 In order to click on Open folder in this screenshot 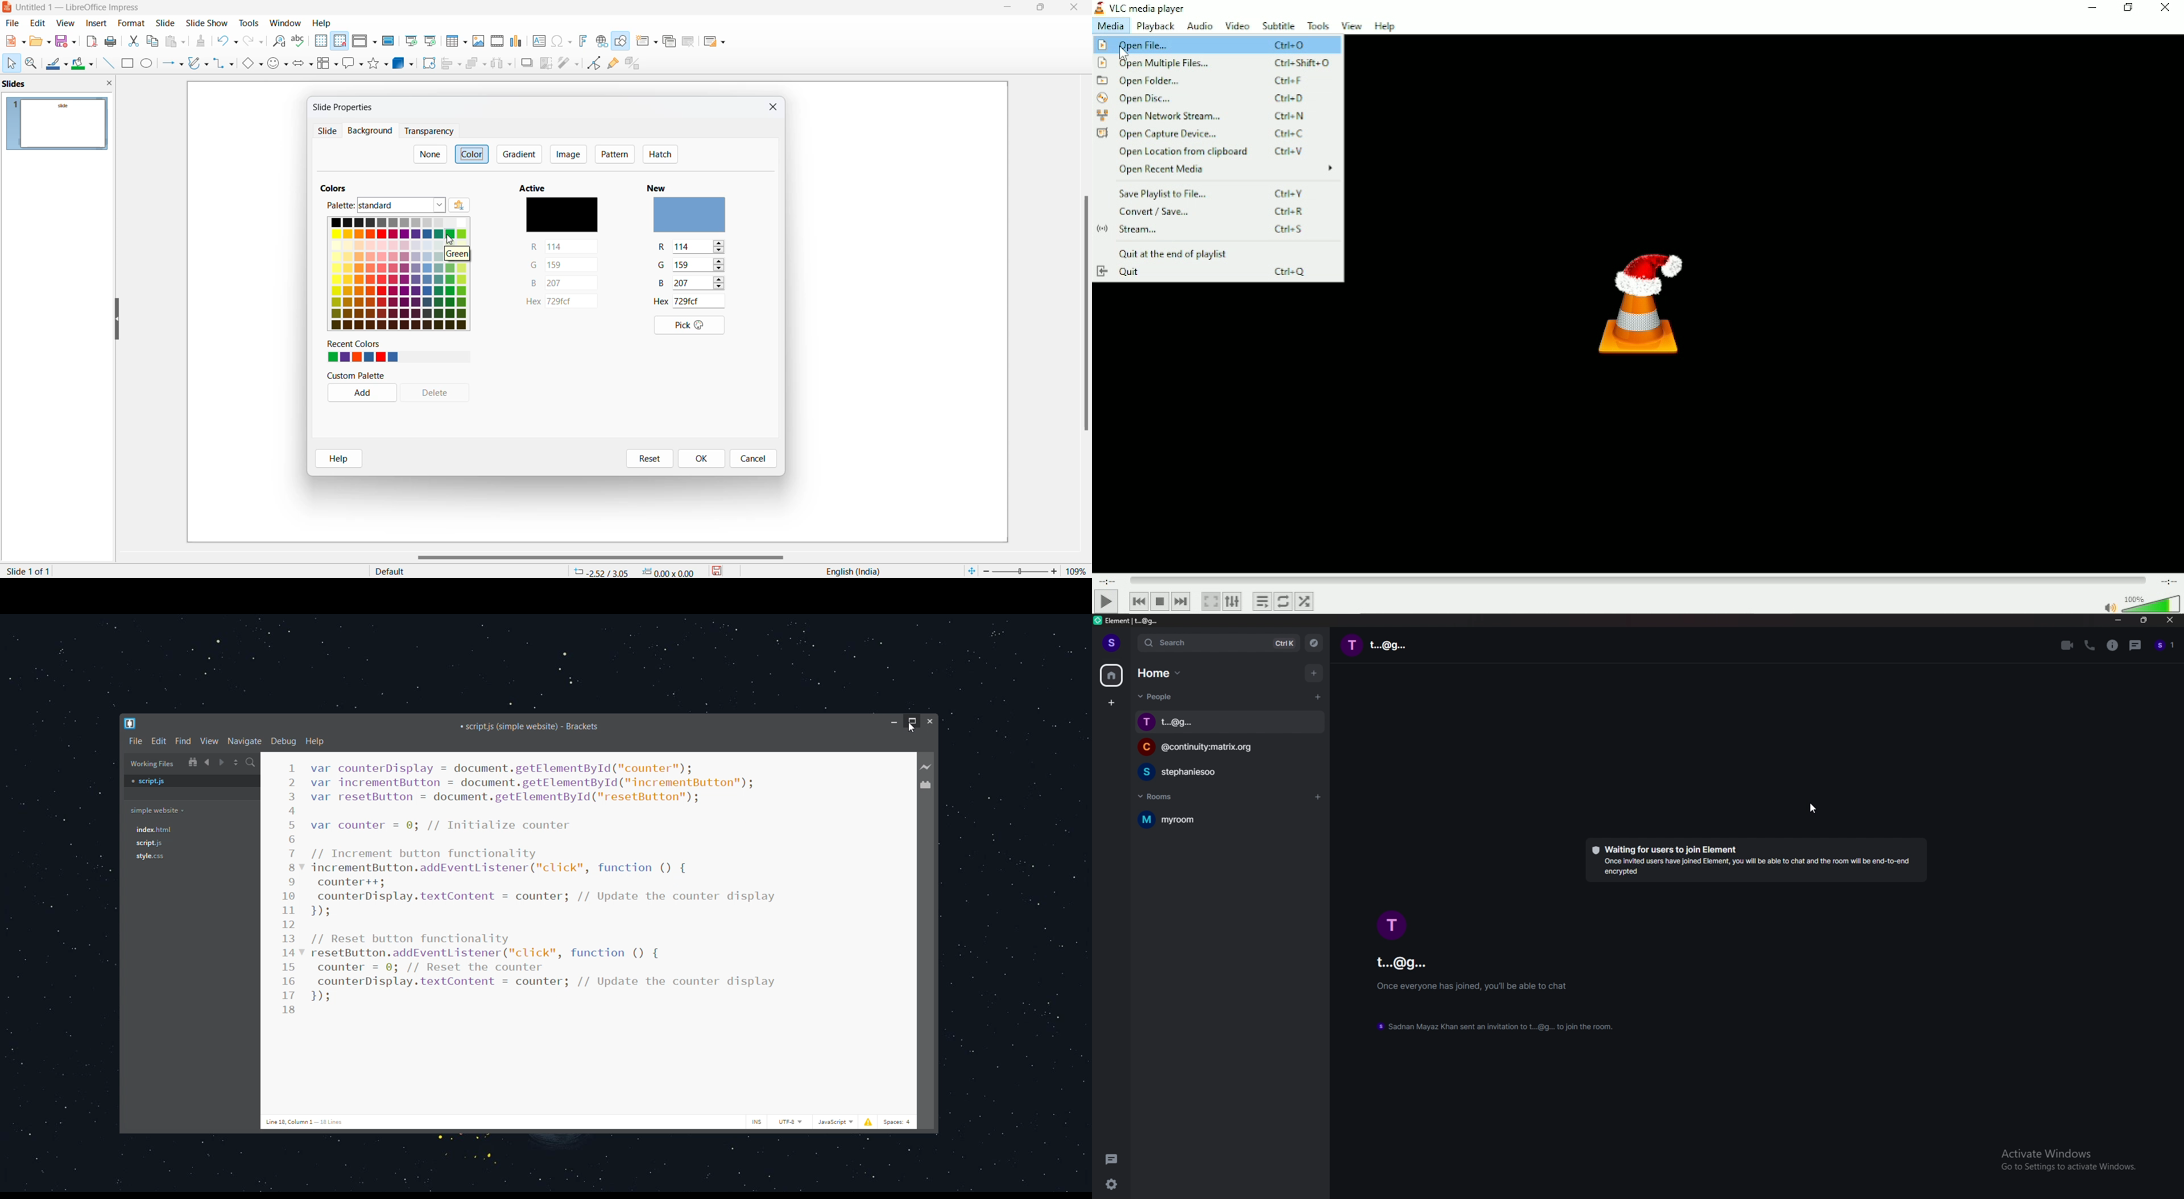, I will do `click(1215, 80)`.